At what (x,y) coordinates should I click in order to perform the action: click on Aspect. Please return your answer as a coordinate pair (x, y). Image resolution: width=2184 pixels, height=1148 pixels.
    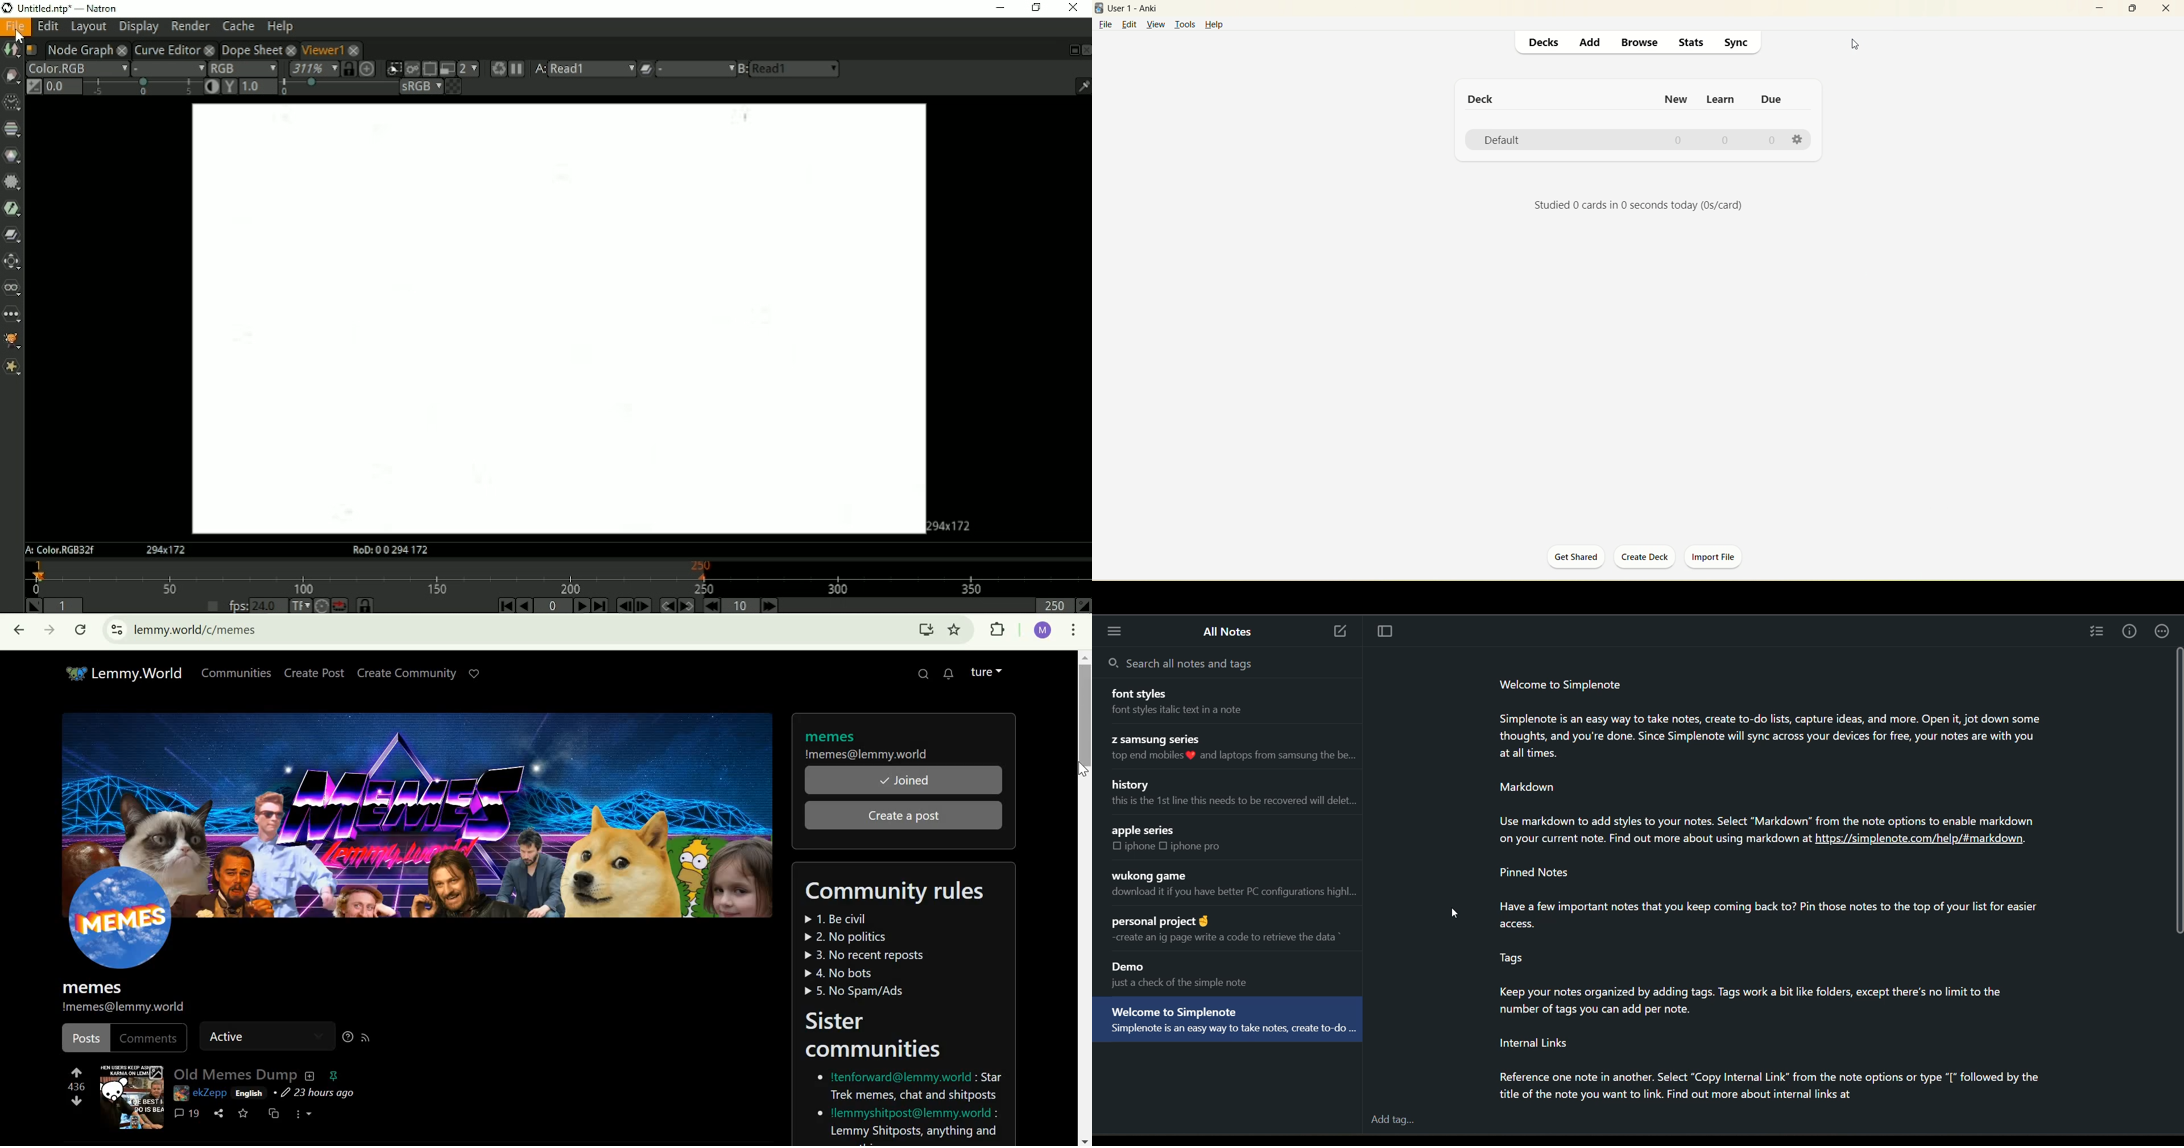
    Looking at the image, I should click on (166, 551).